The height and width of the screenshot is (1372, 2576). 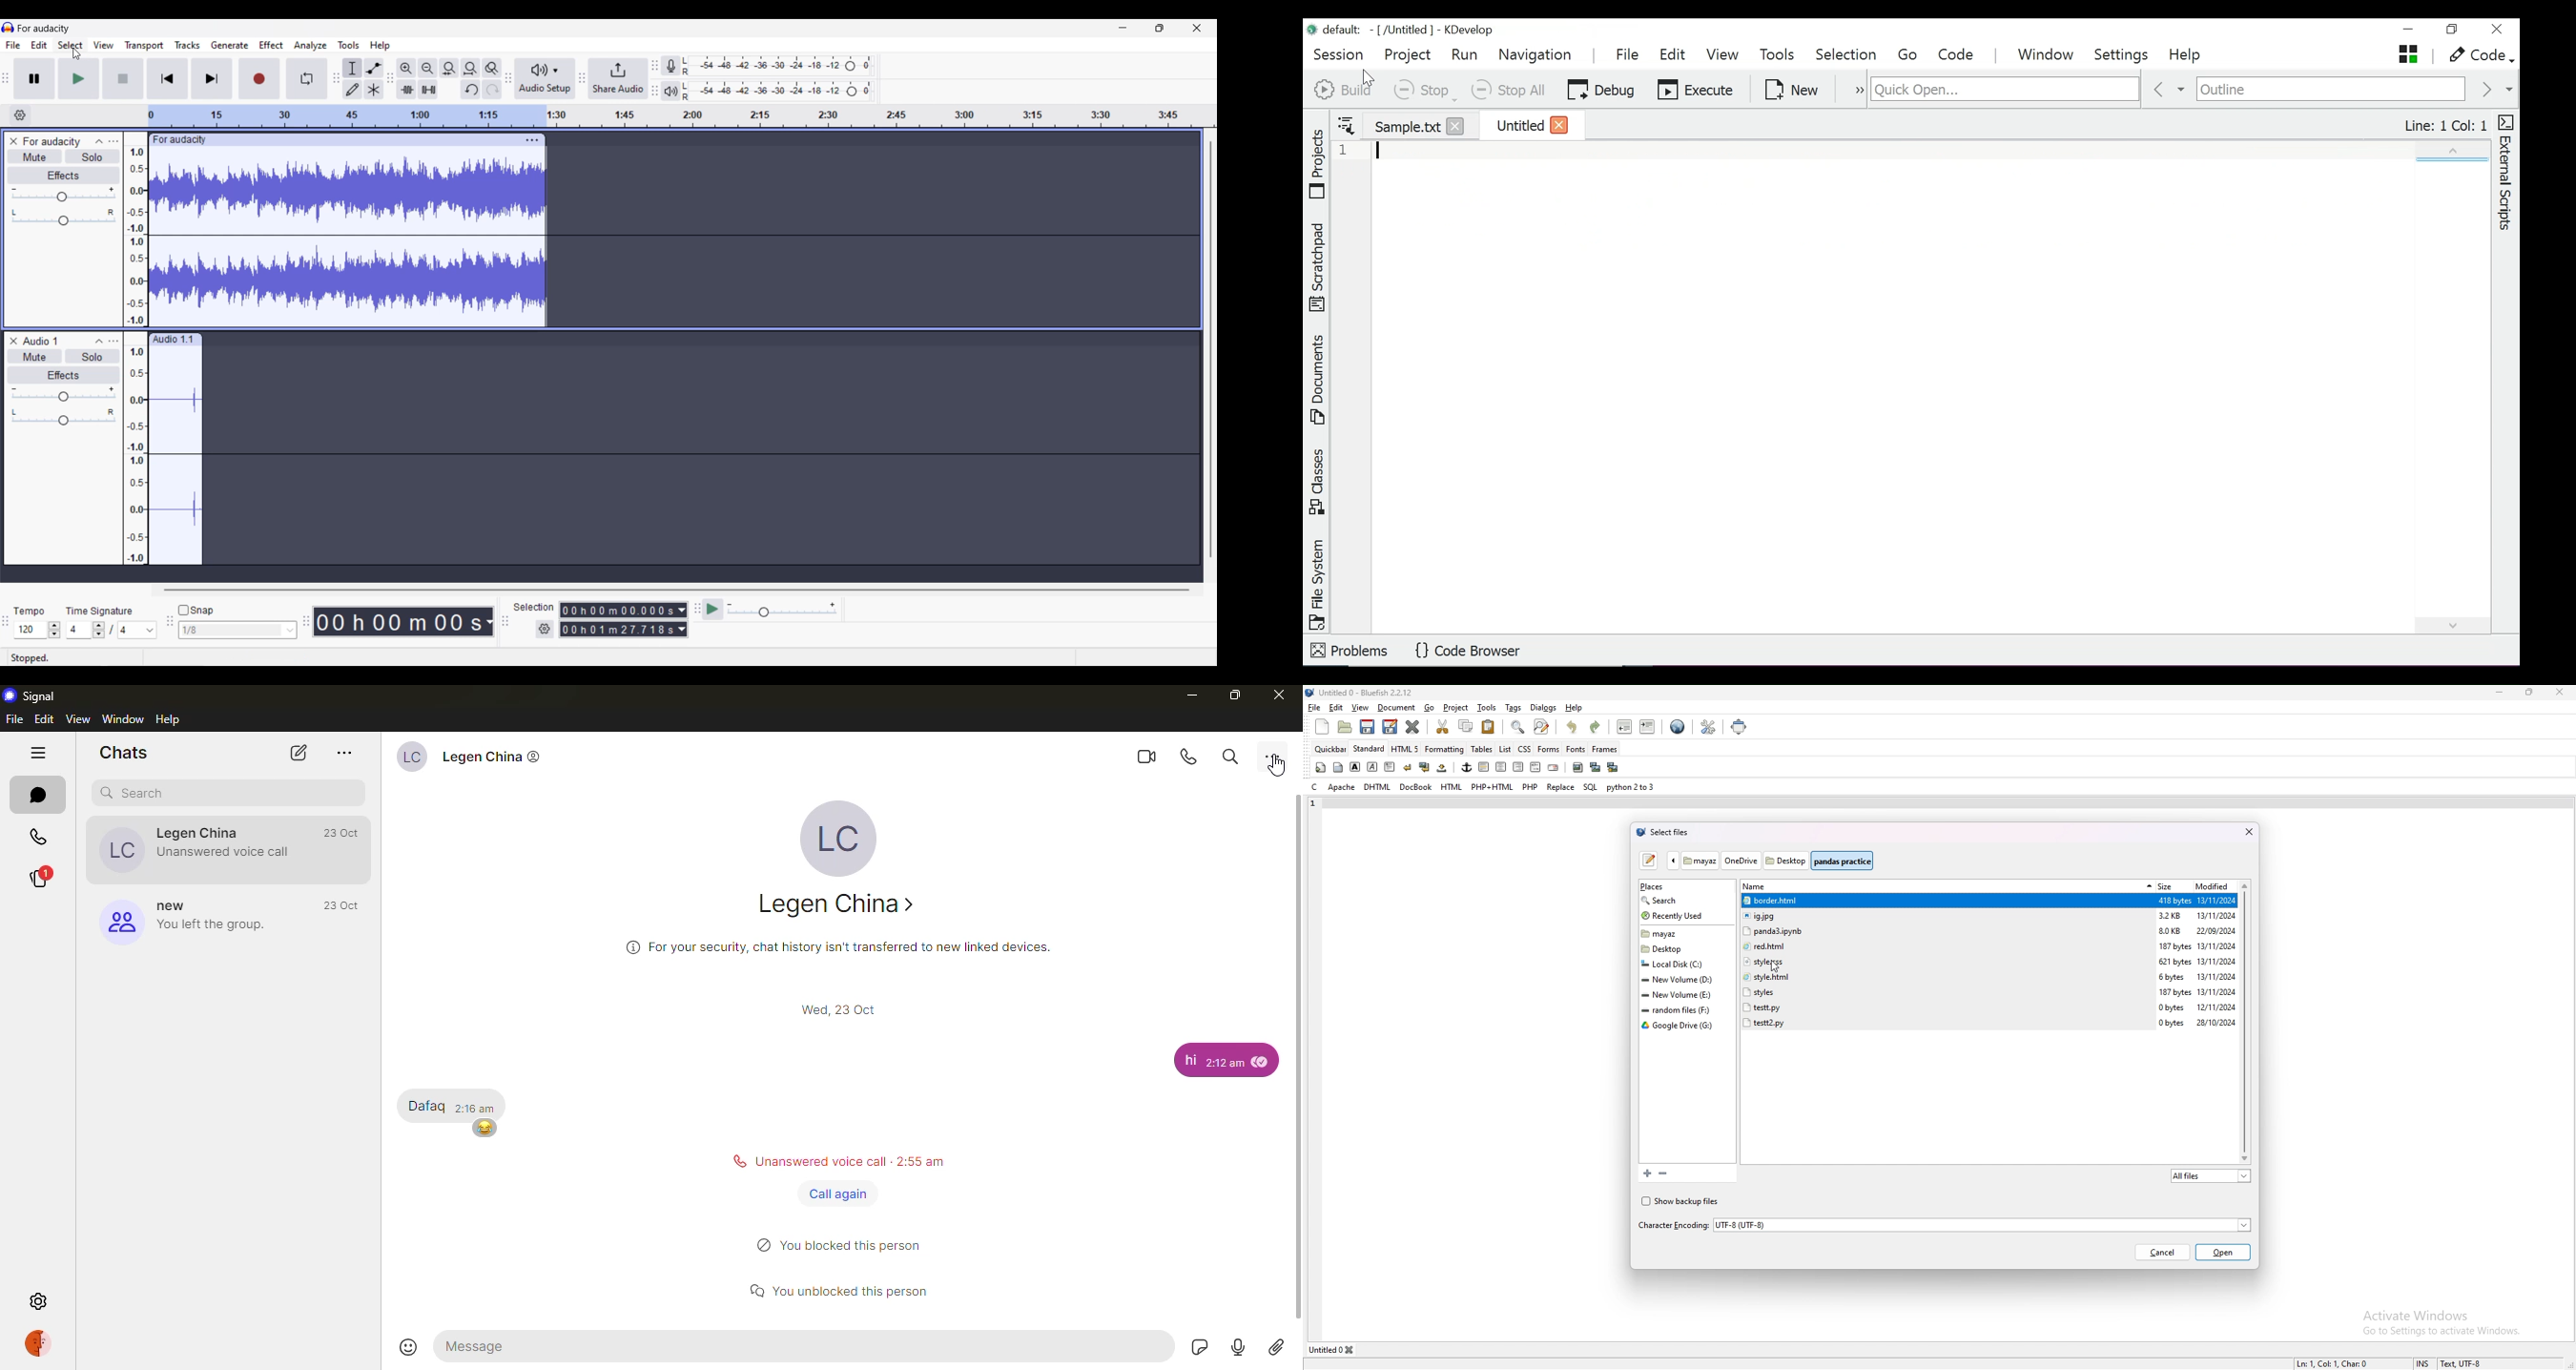 I want to click on Snap options, so click(x=238, y=630).